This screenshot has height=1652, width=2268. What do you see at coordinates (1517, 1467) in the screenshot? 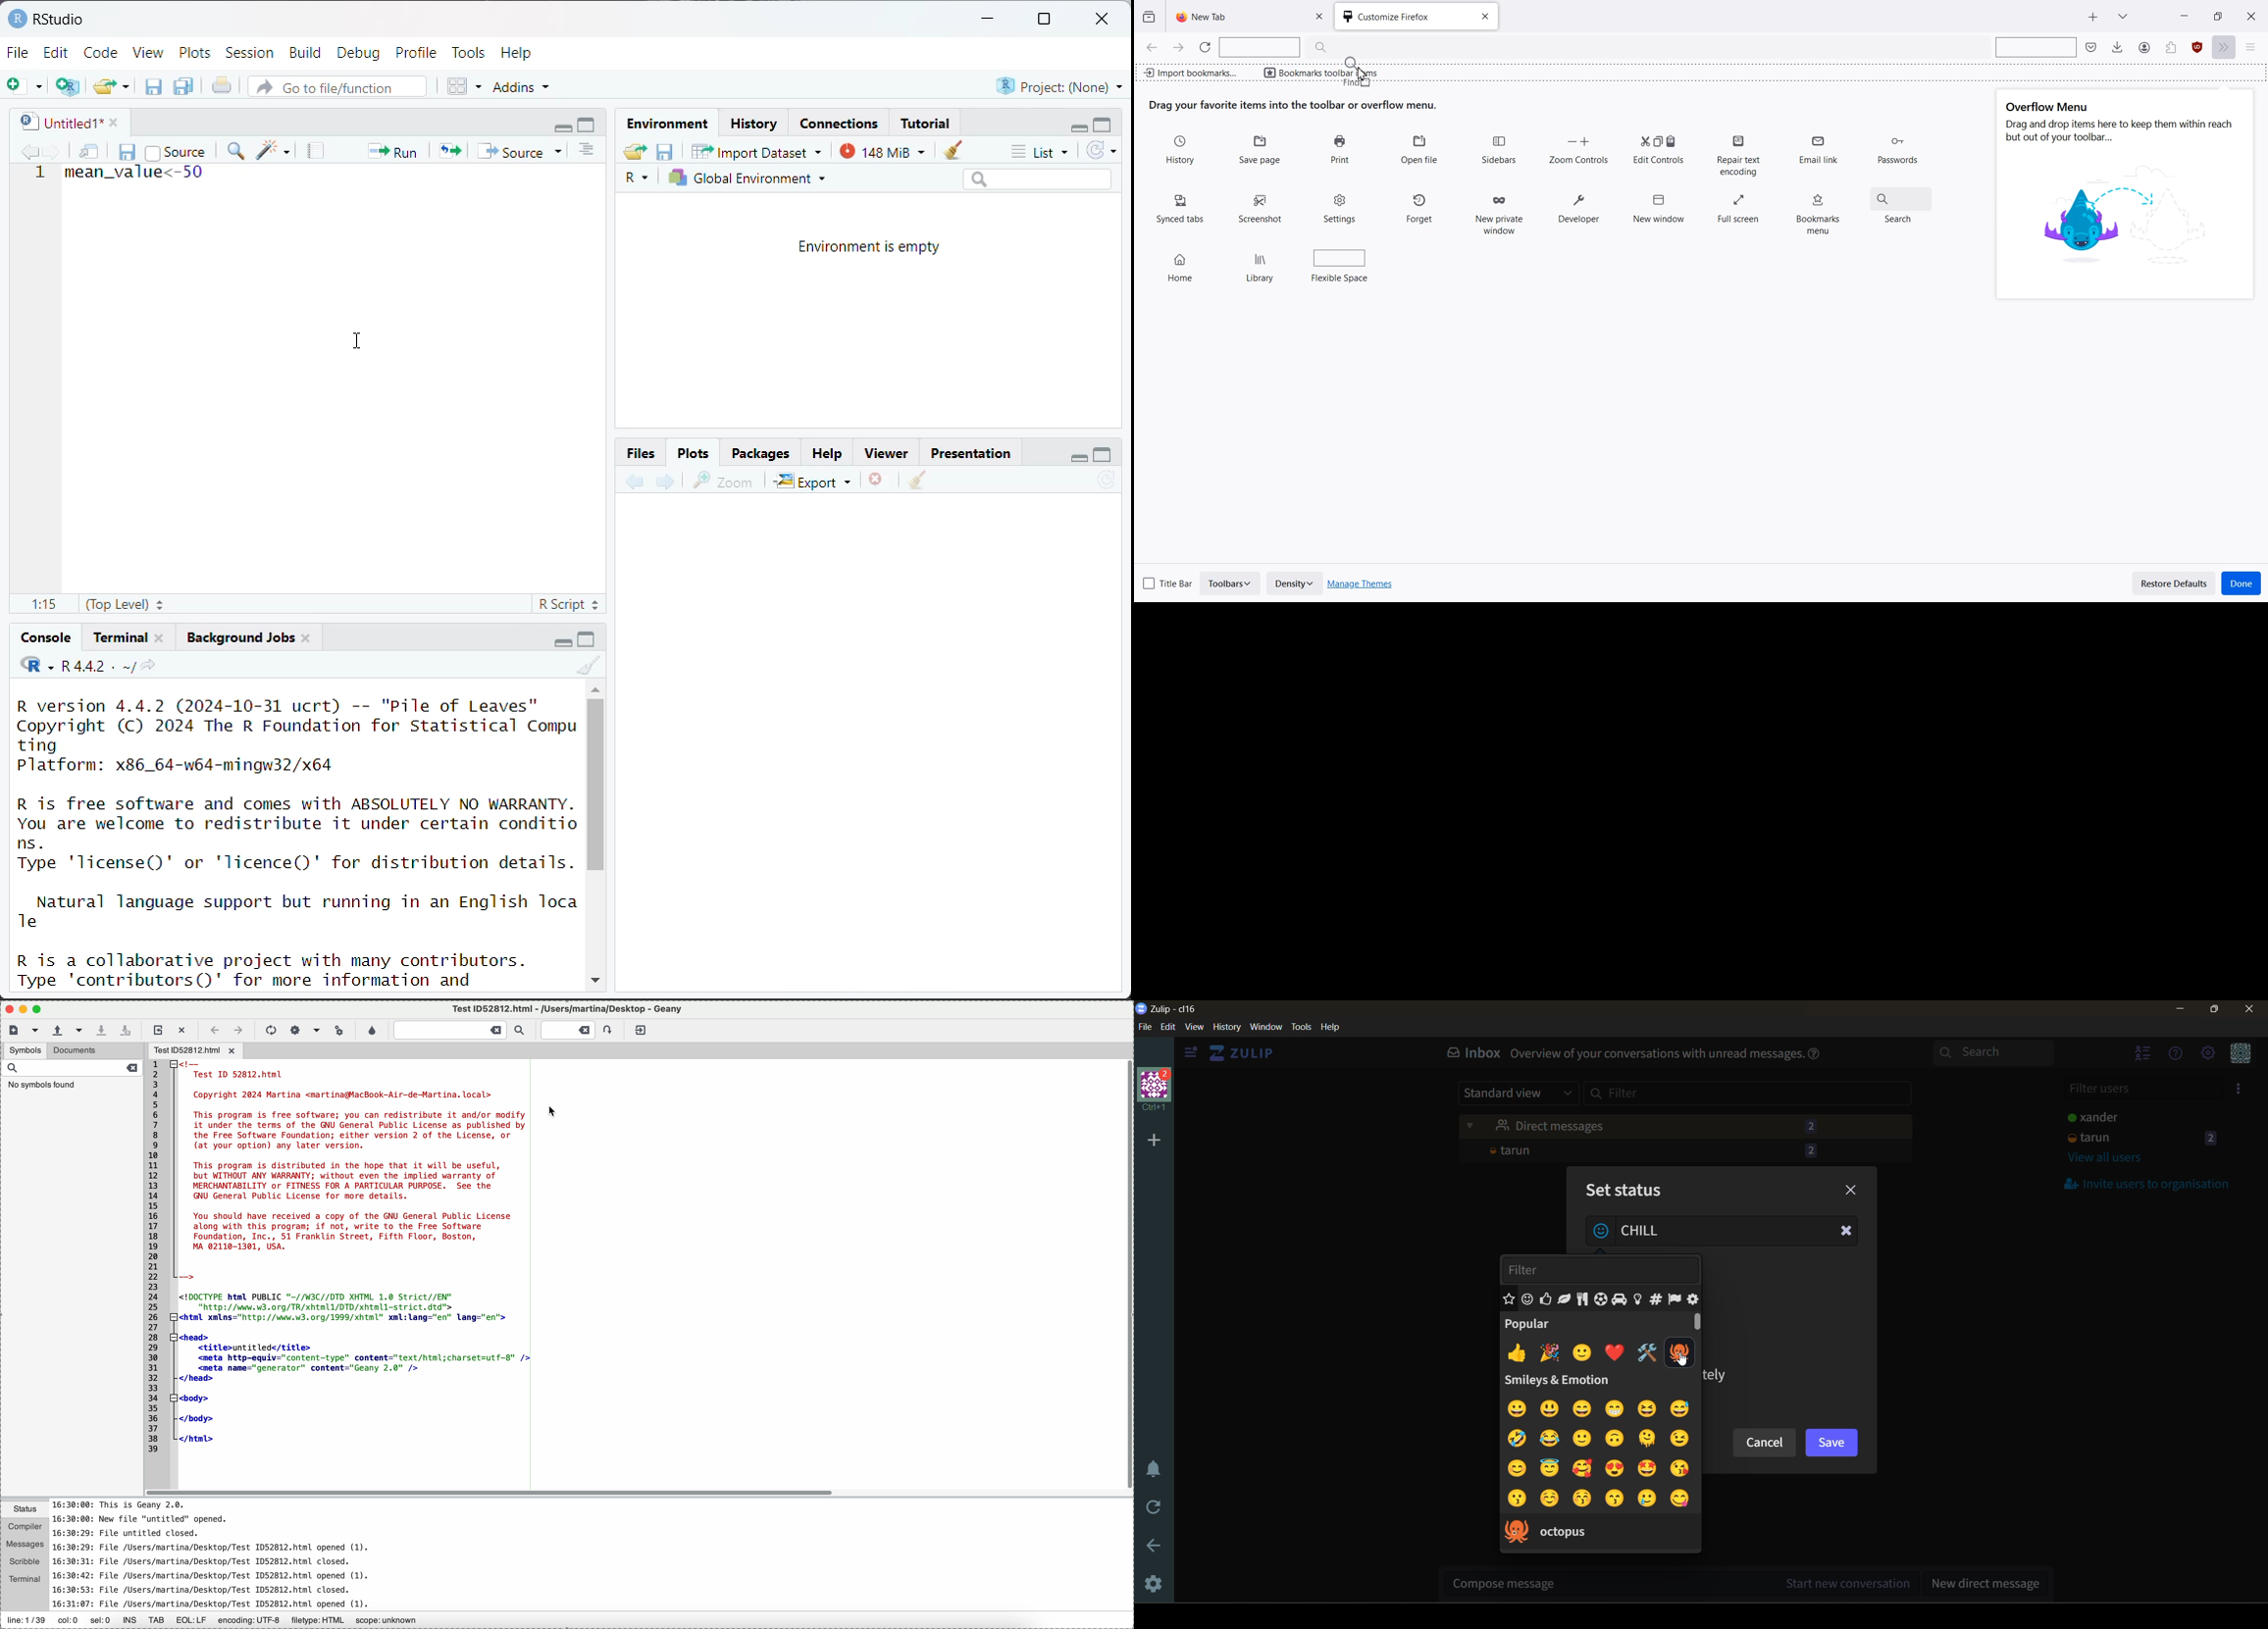
I see `emoji` at bounding box center [1517, 1467].